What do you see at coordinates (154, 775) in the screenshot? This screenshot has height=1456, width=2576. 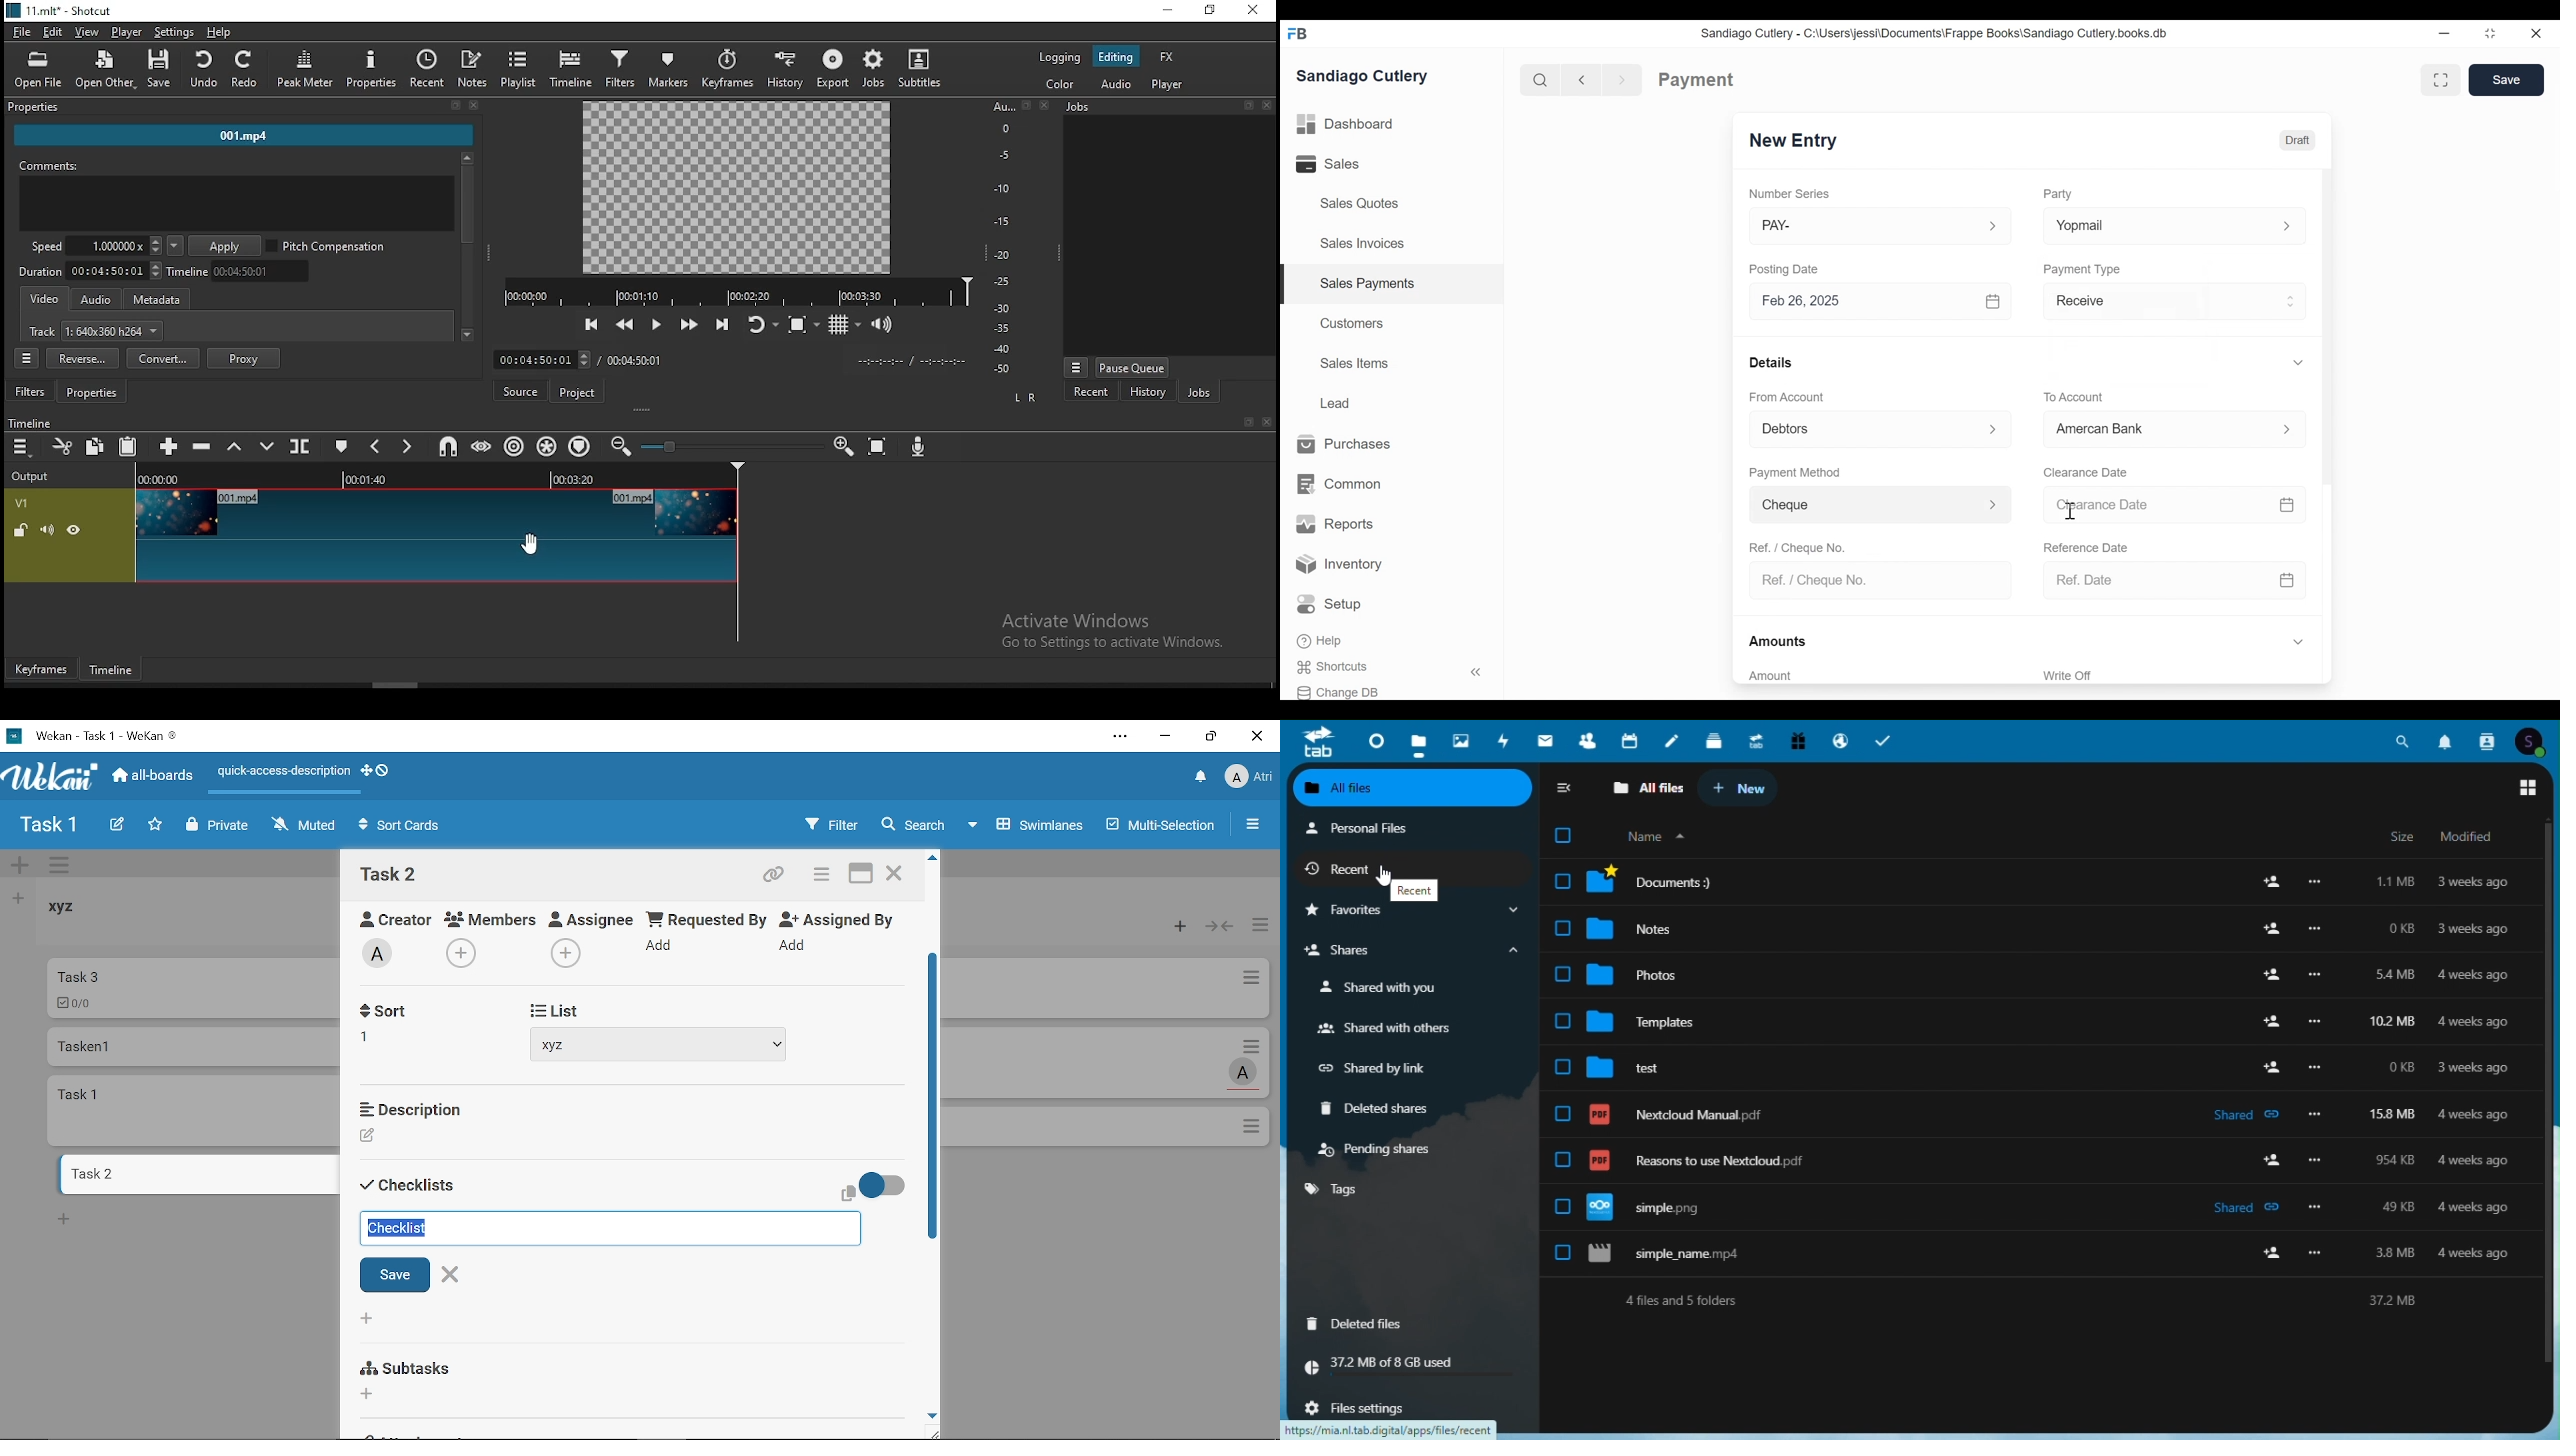 I see `All boards` at bounding box center [154, 775].